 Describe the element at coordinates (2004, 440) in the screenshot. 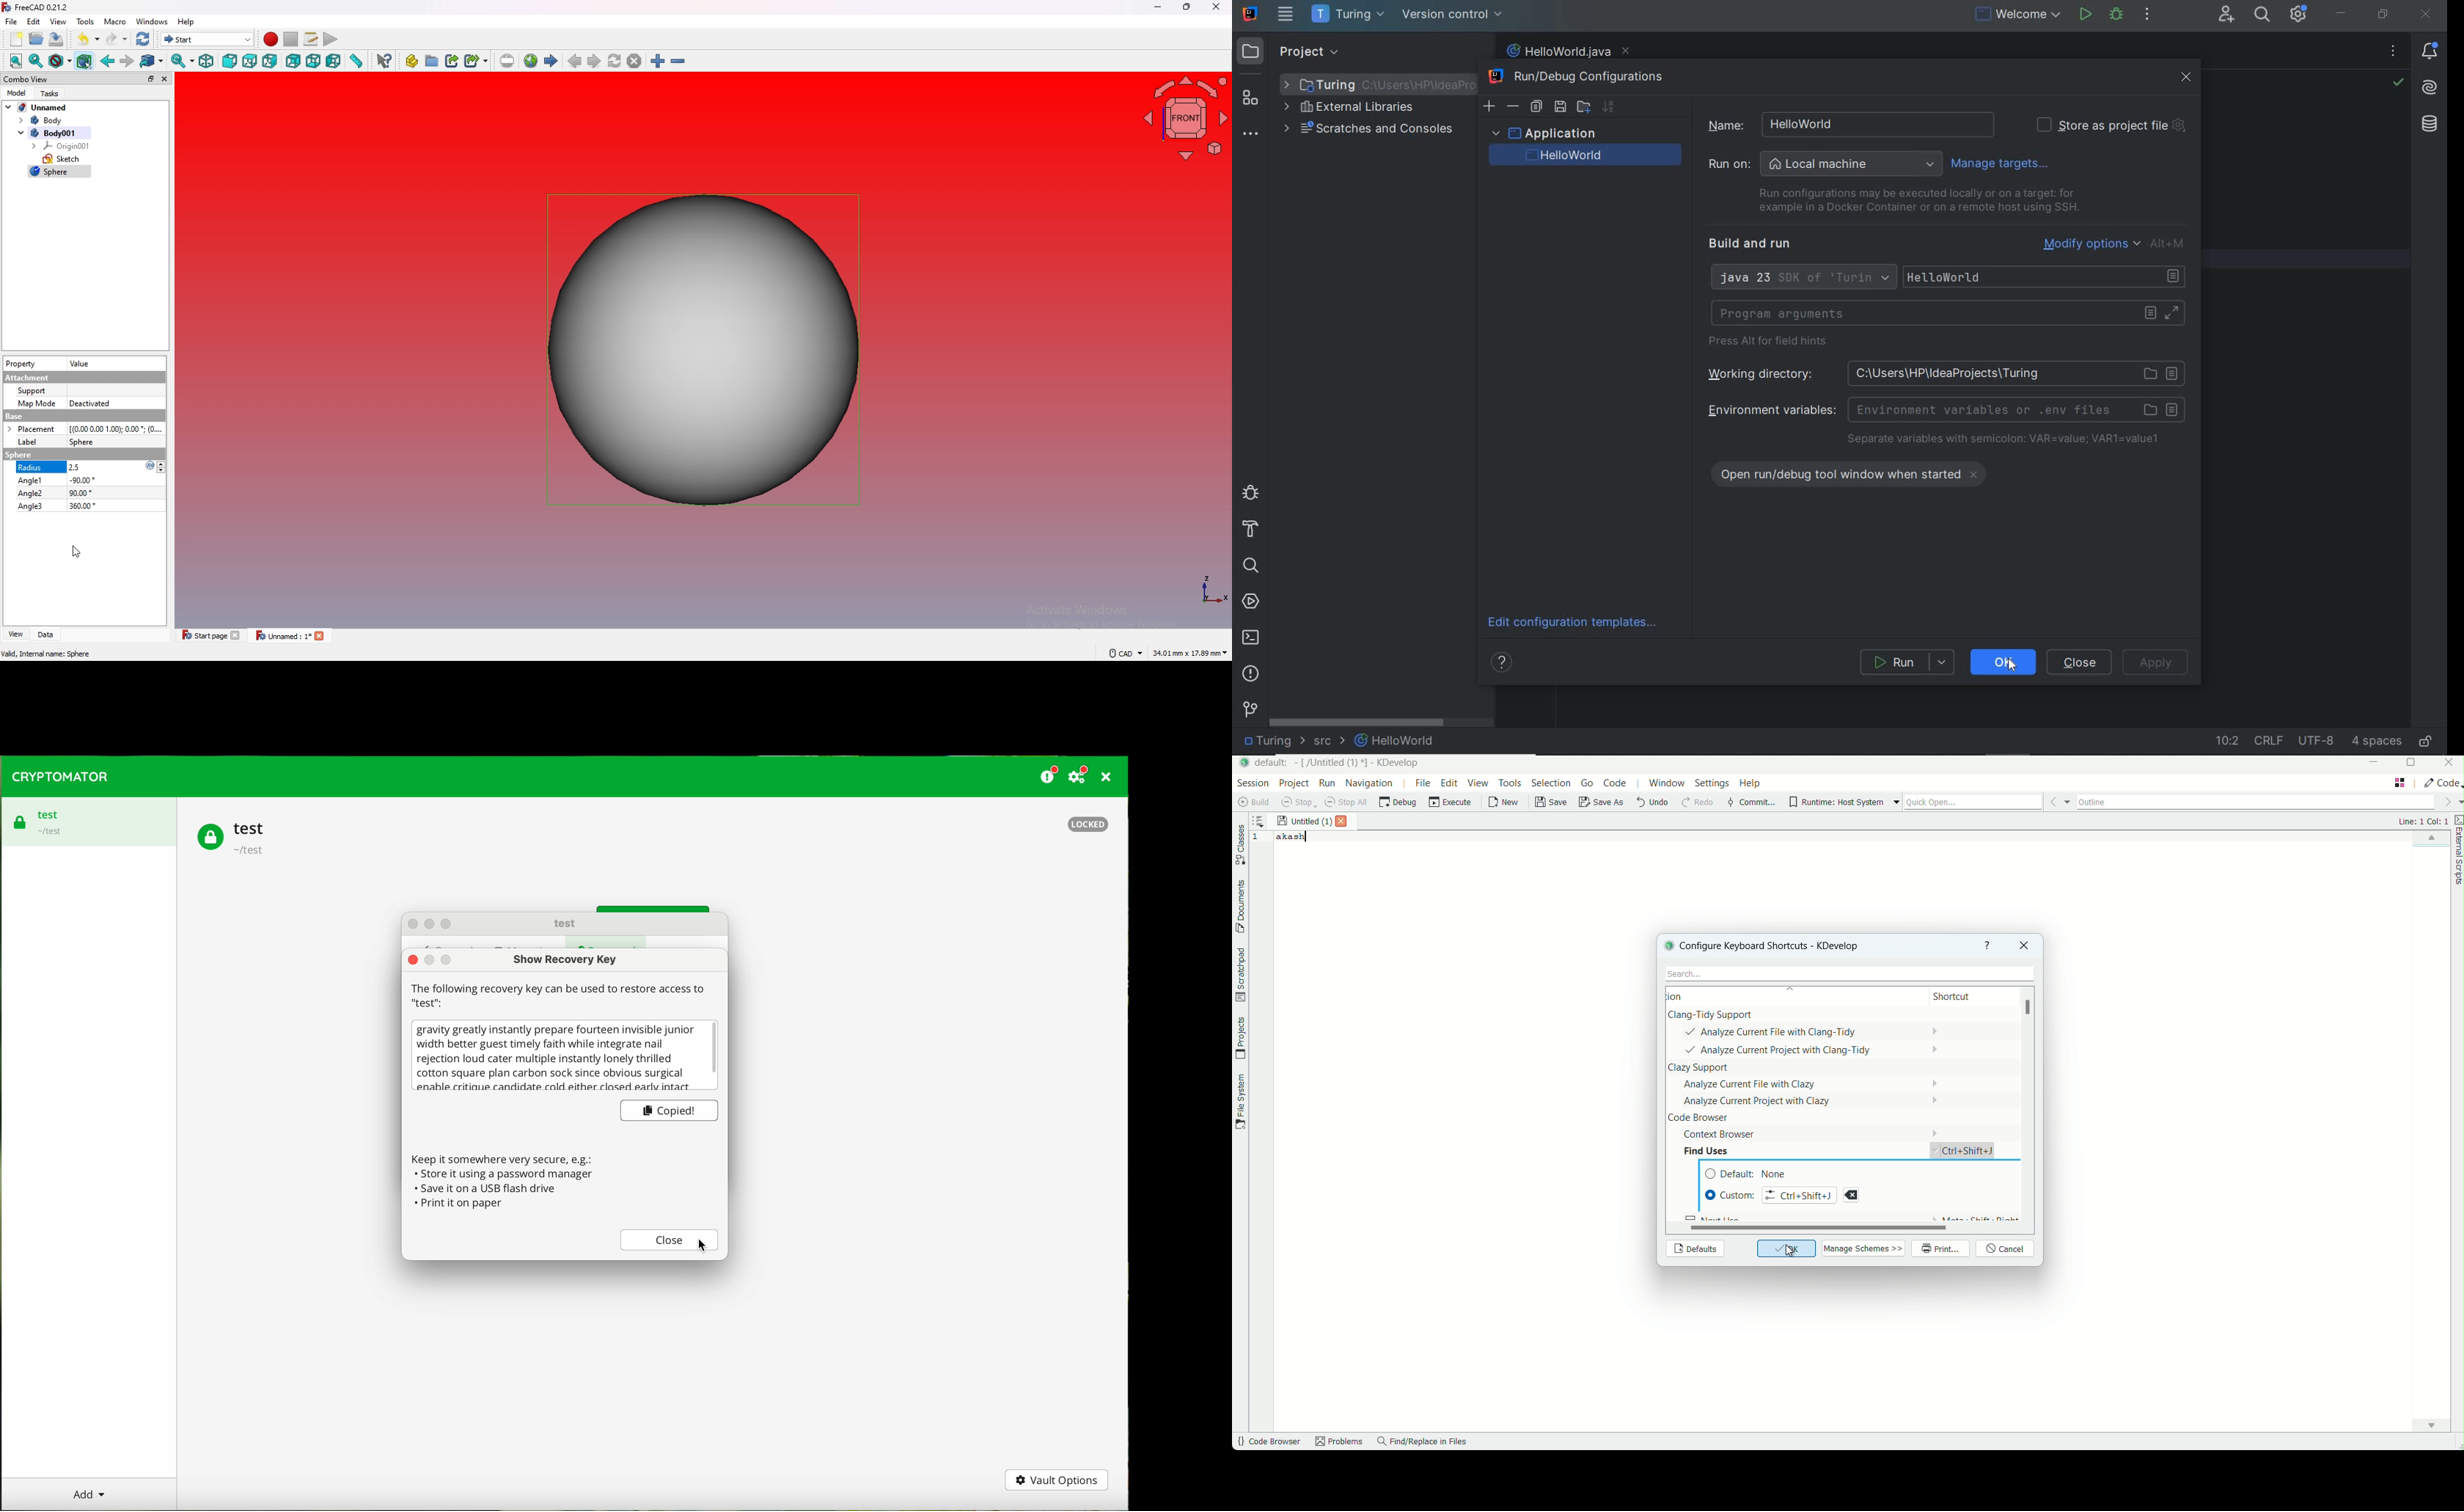

I see `separate variables` at that location.